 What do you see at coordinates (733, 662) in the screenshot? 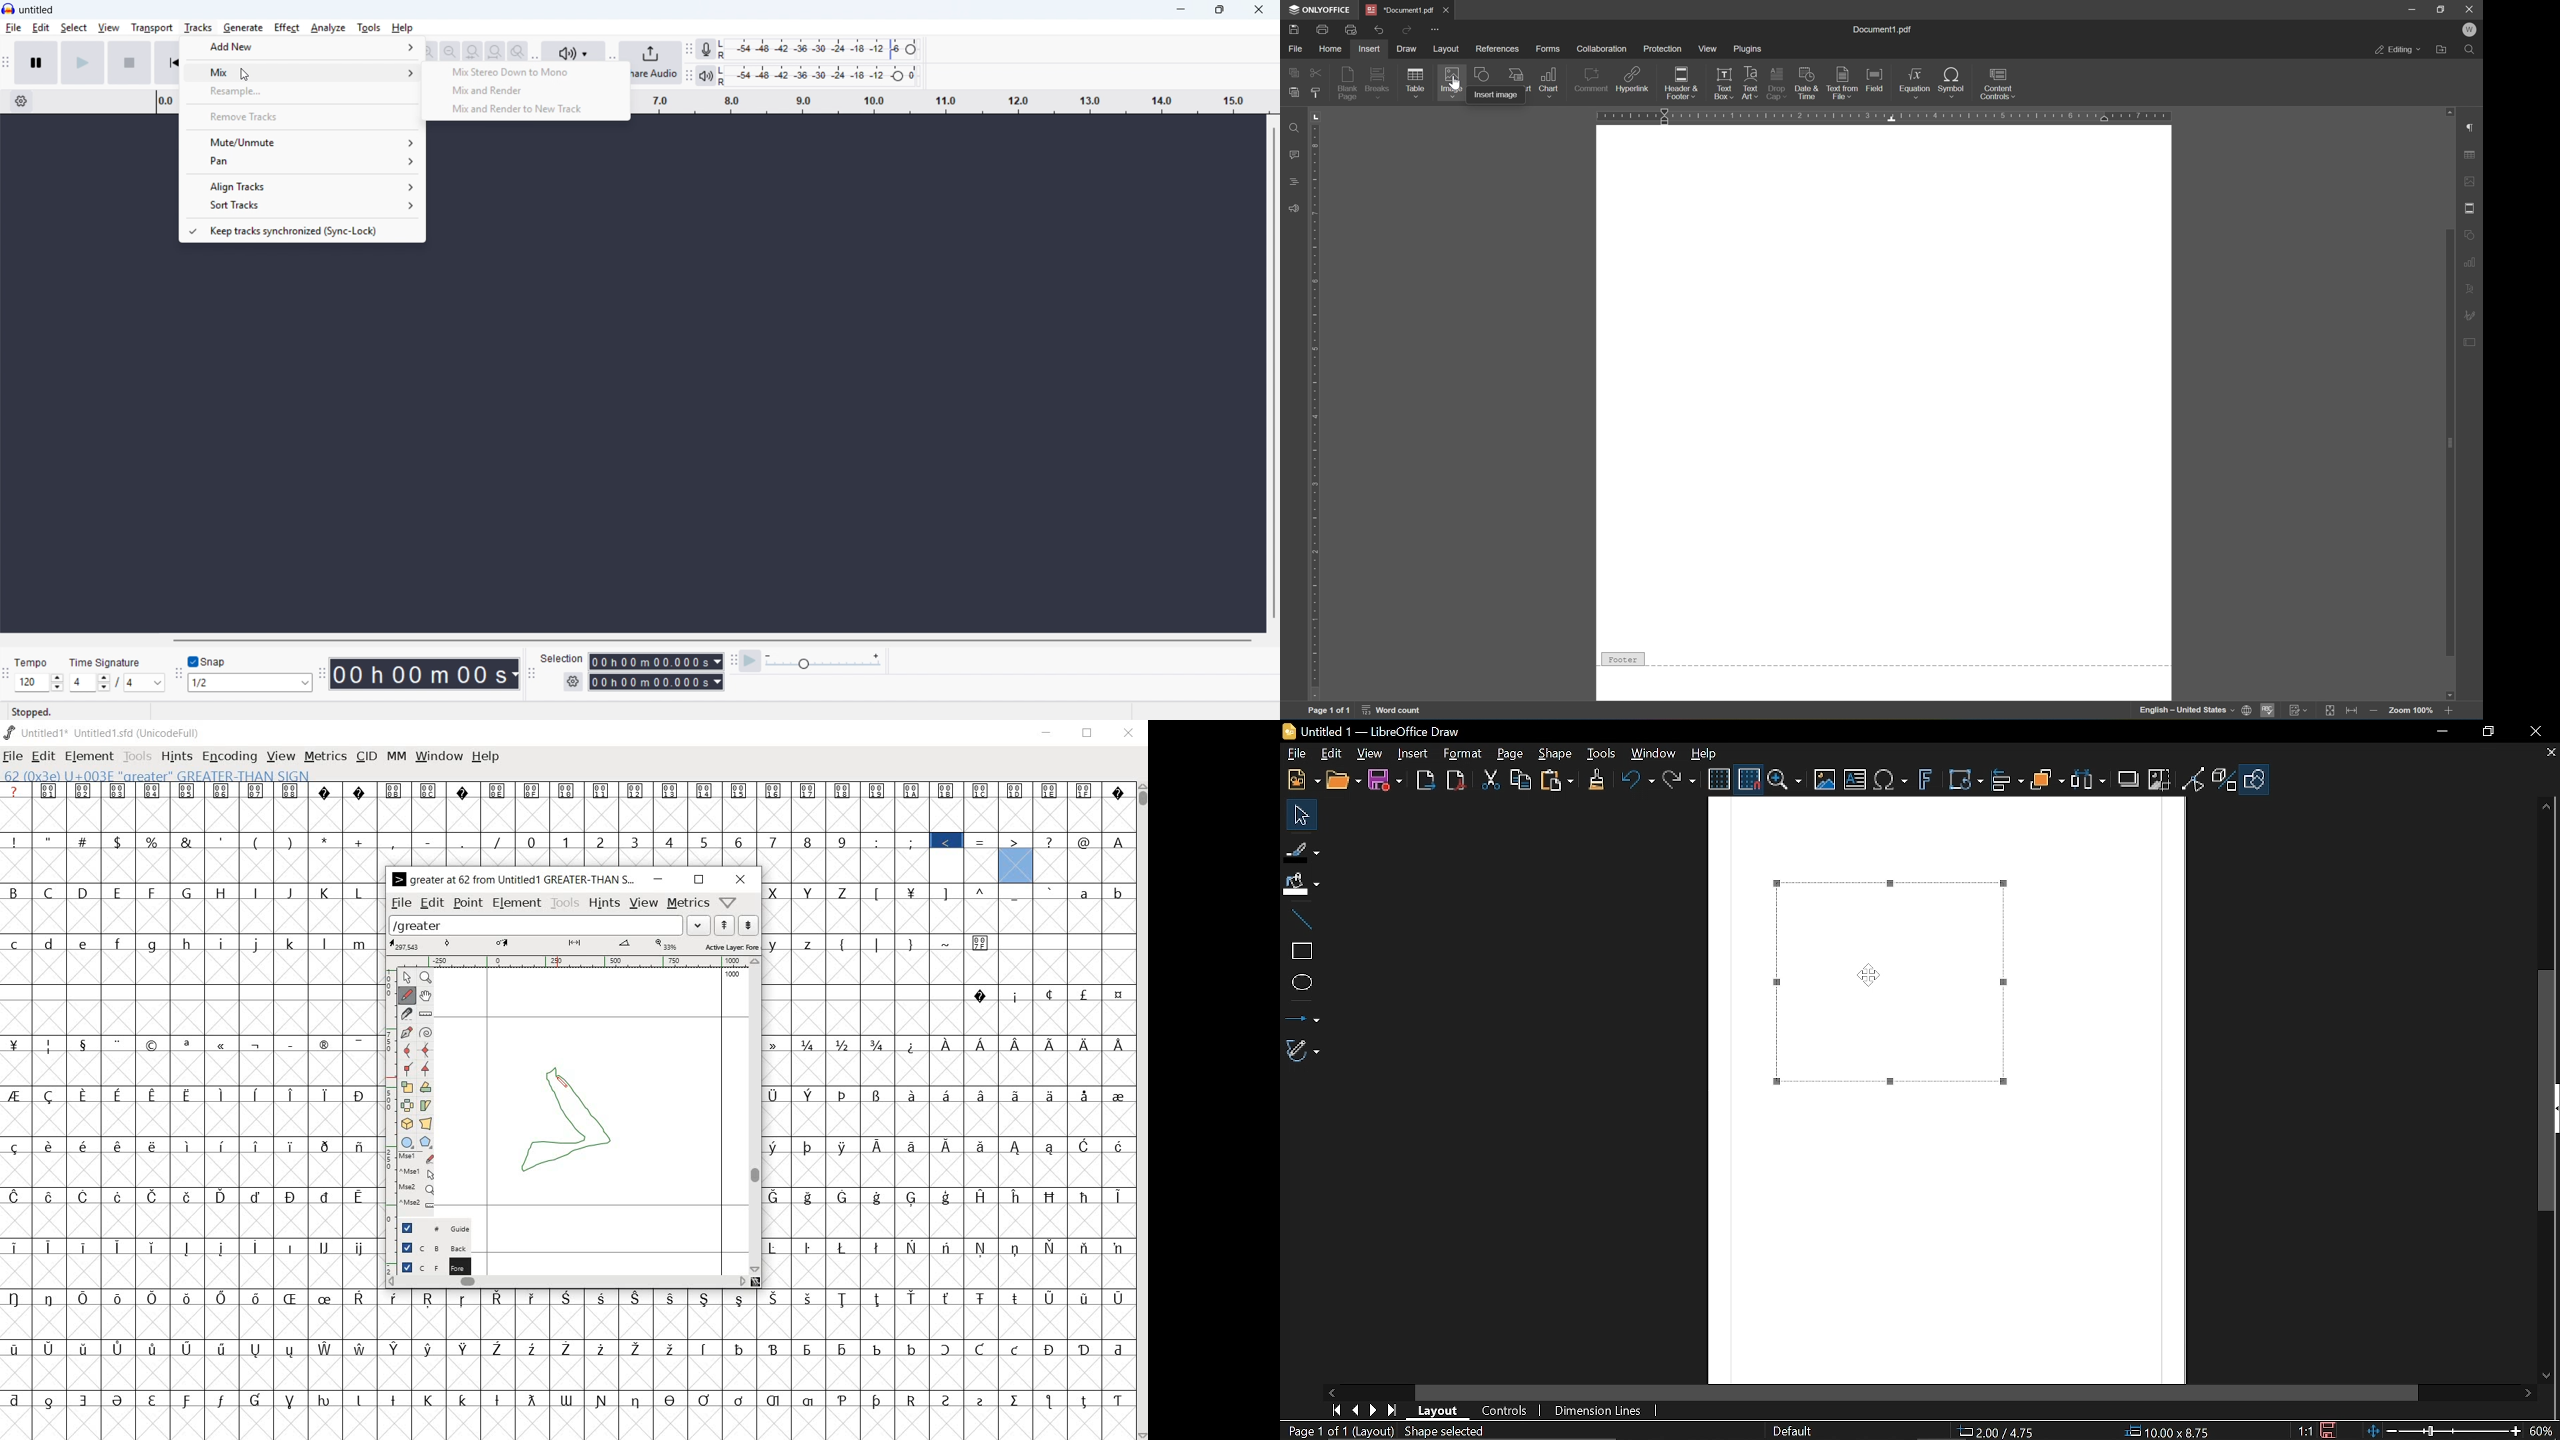
I see `Play at speed toolbar ` at bounding box center [733, 662].